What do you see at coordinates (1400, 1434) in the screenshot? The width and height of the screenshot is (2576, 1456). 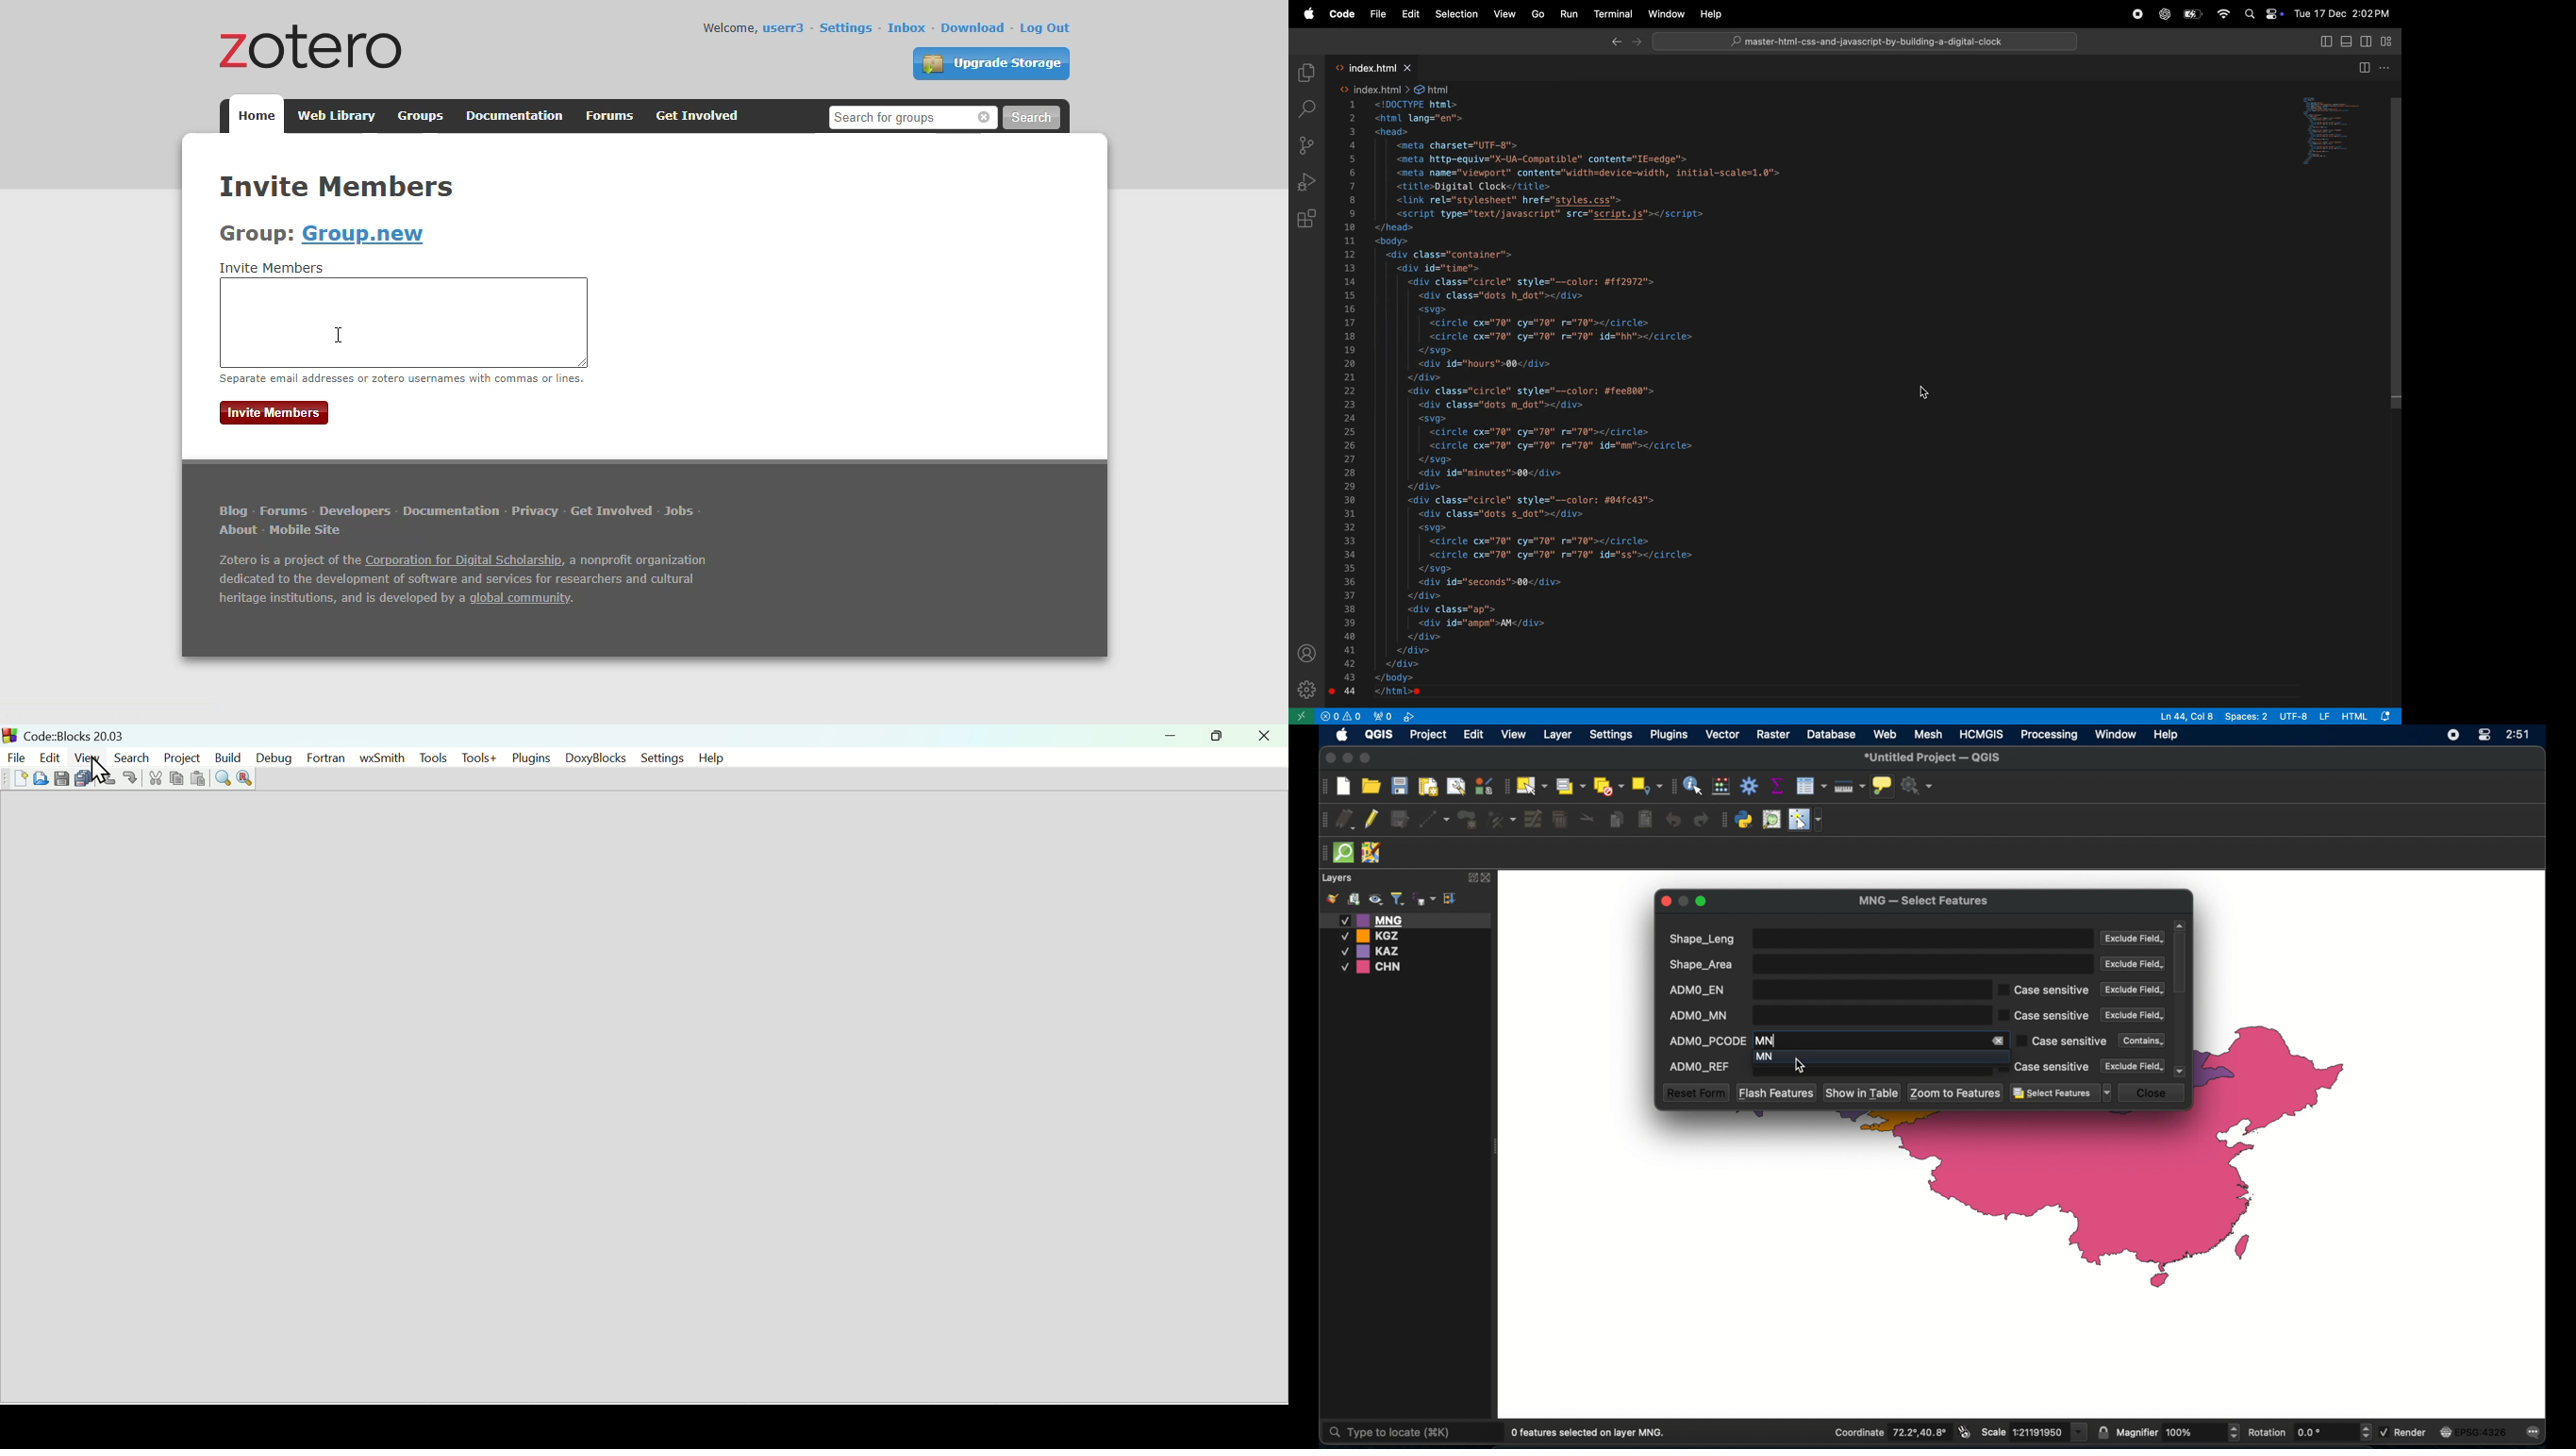 I see `Type to locate (#K)` at bounding box center [1400, 1434].